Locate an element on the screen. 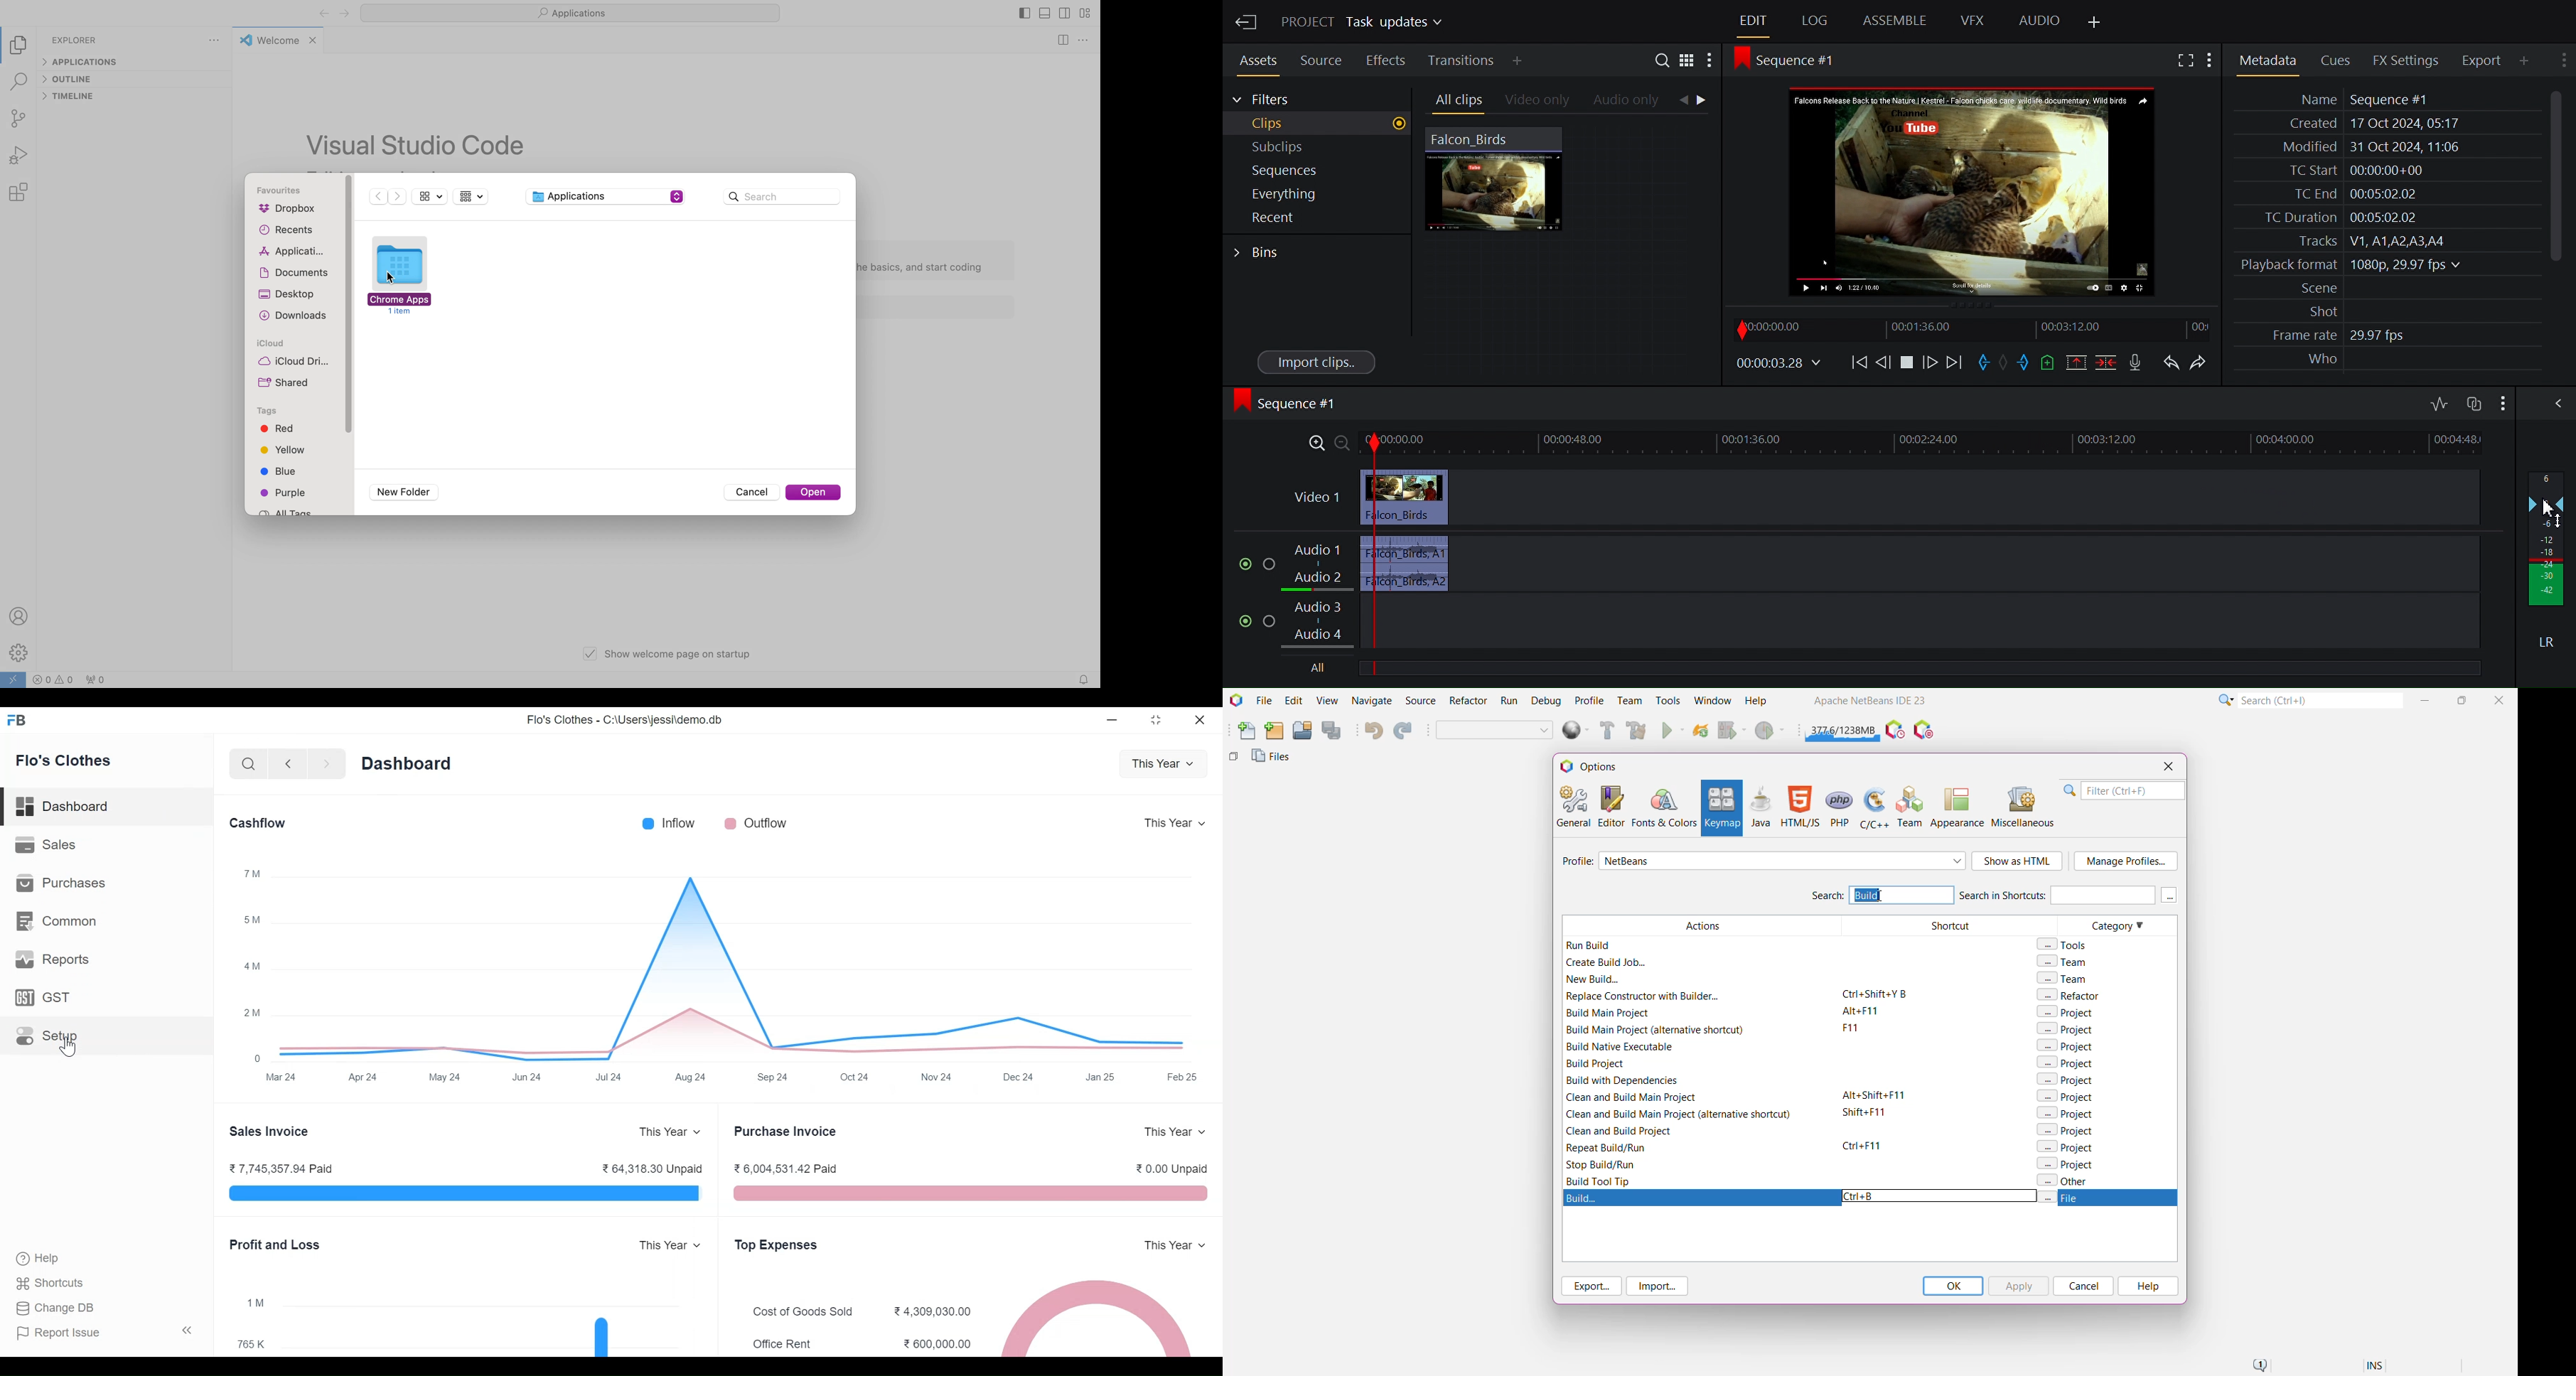  common is located at coordinates (56, 921).